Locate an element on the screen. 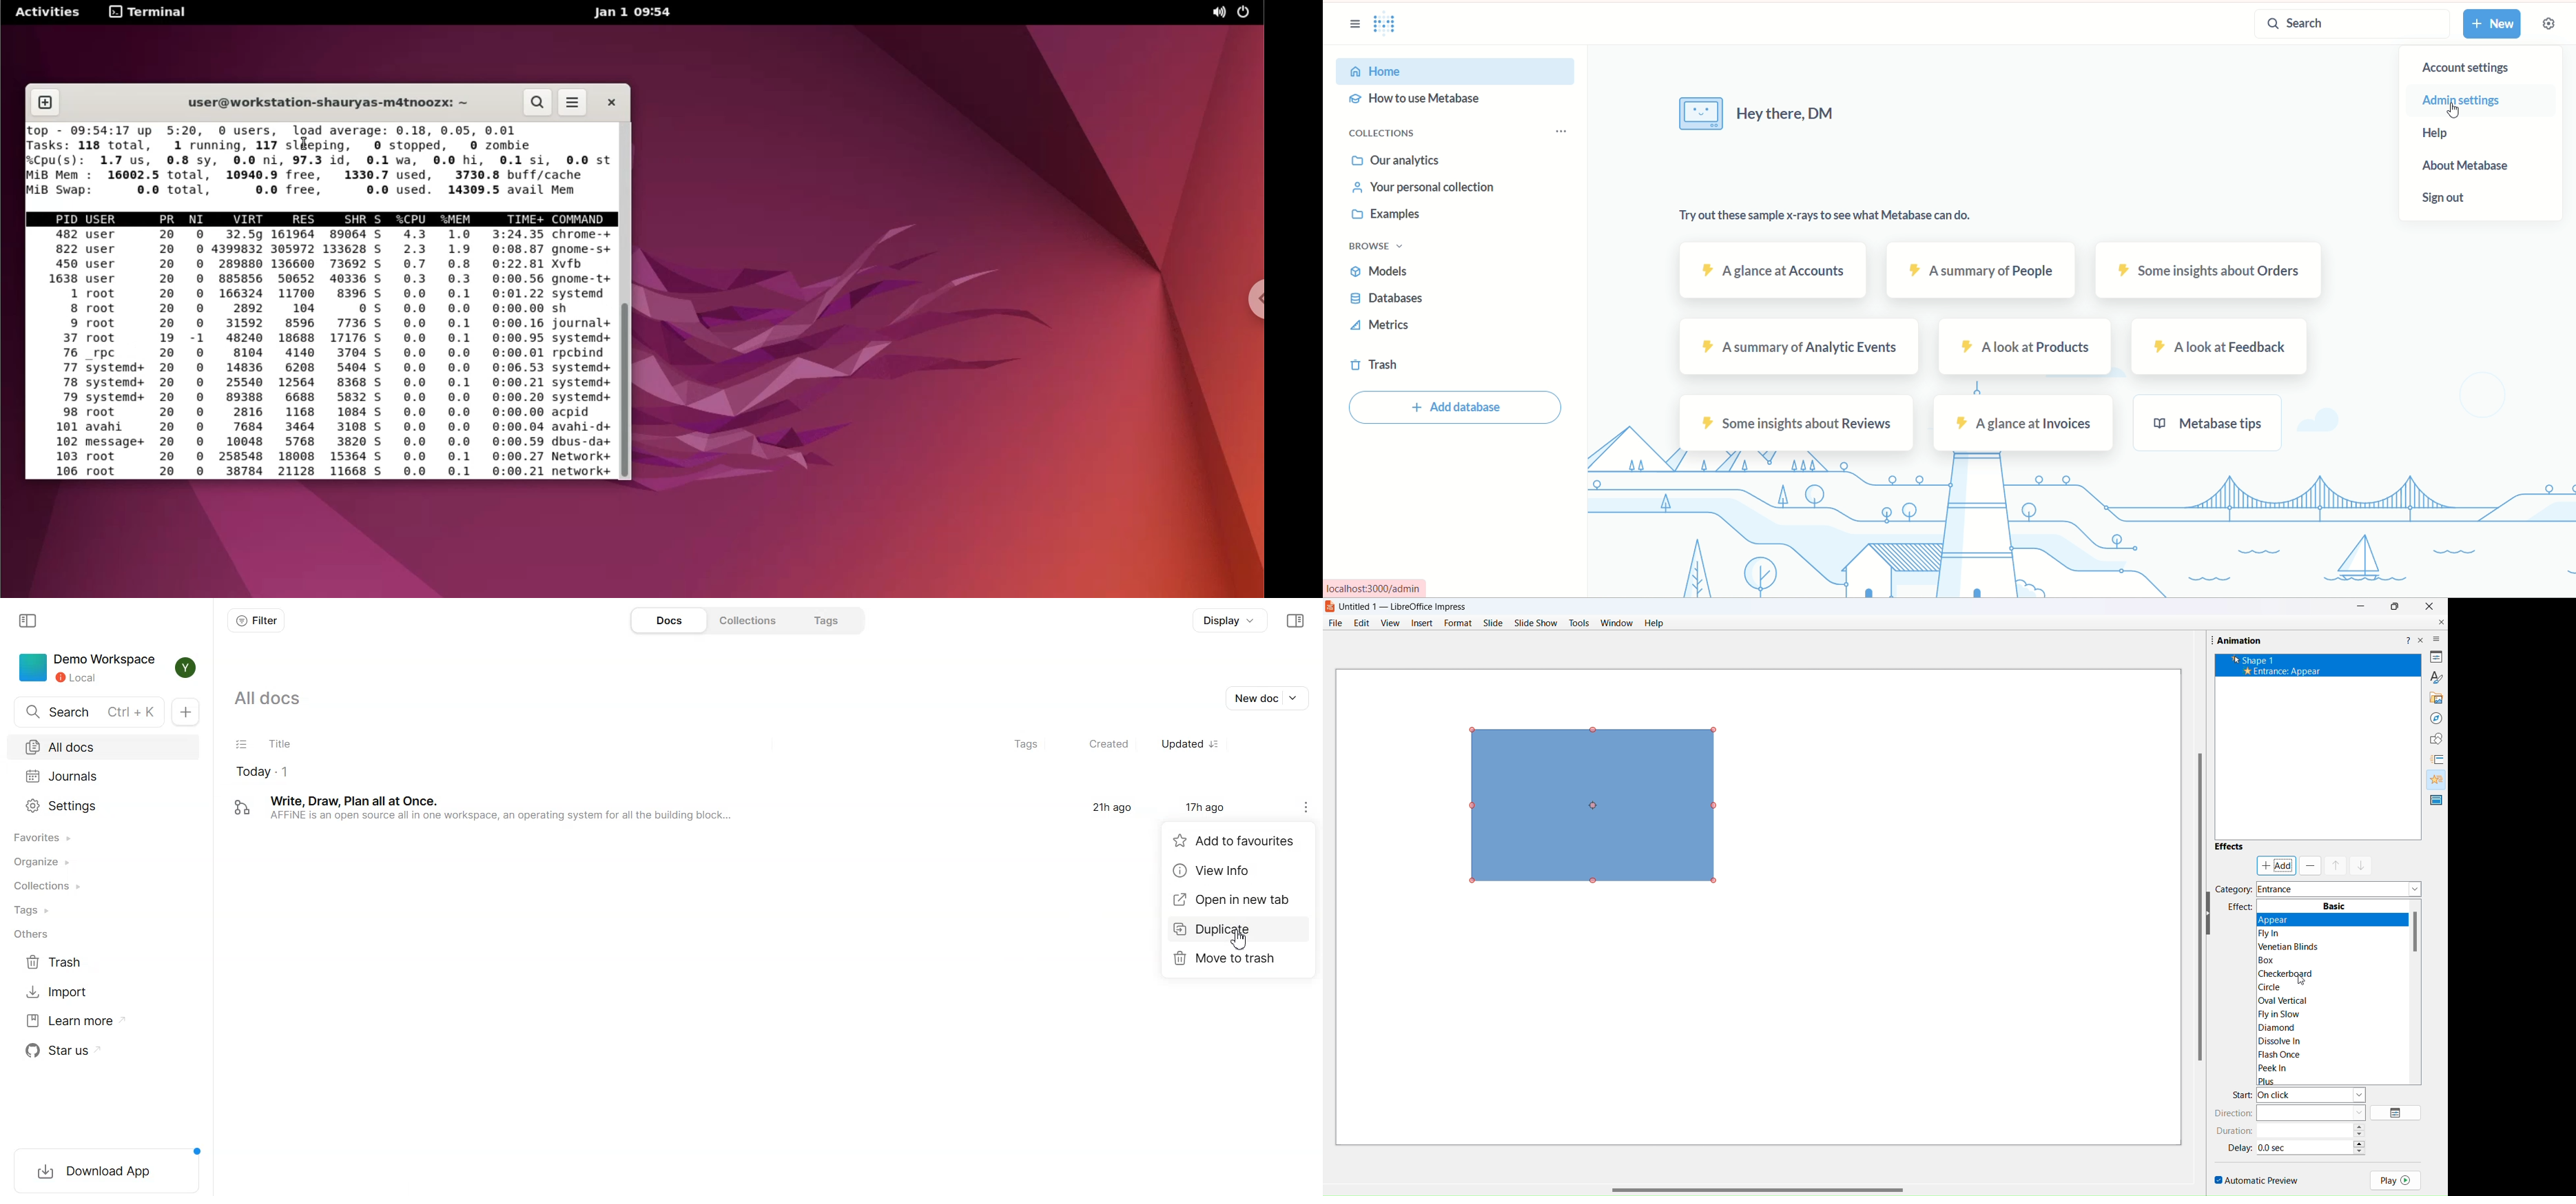 This screenshot has width=2576, height=1204. mask down is located at coordinates (2361, 865).